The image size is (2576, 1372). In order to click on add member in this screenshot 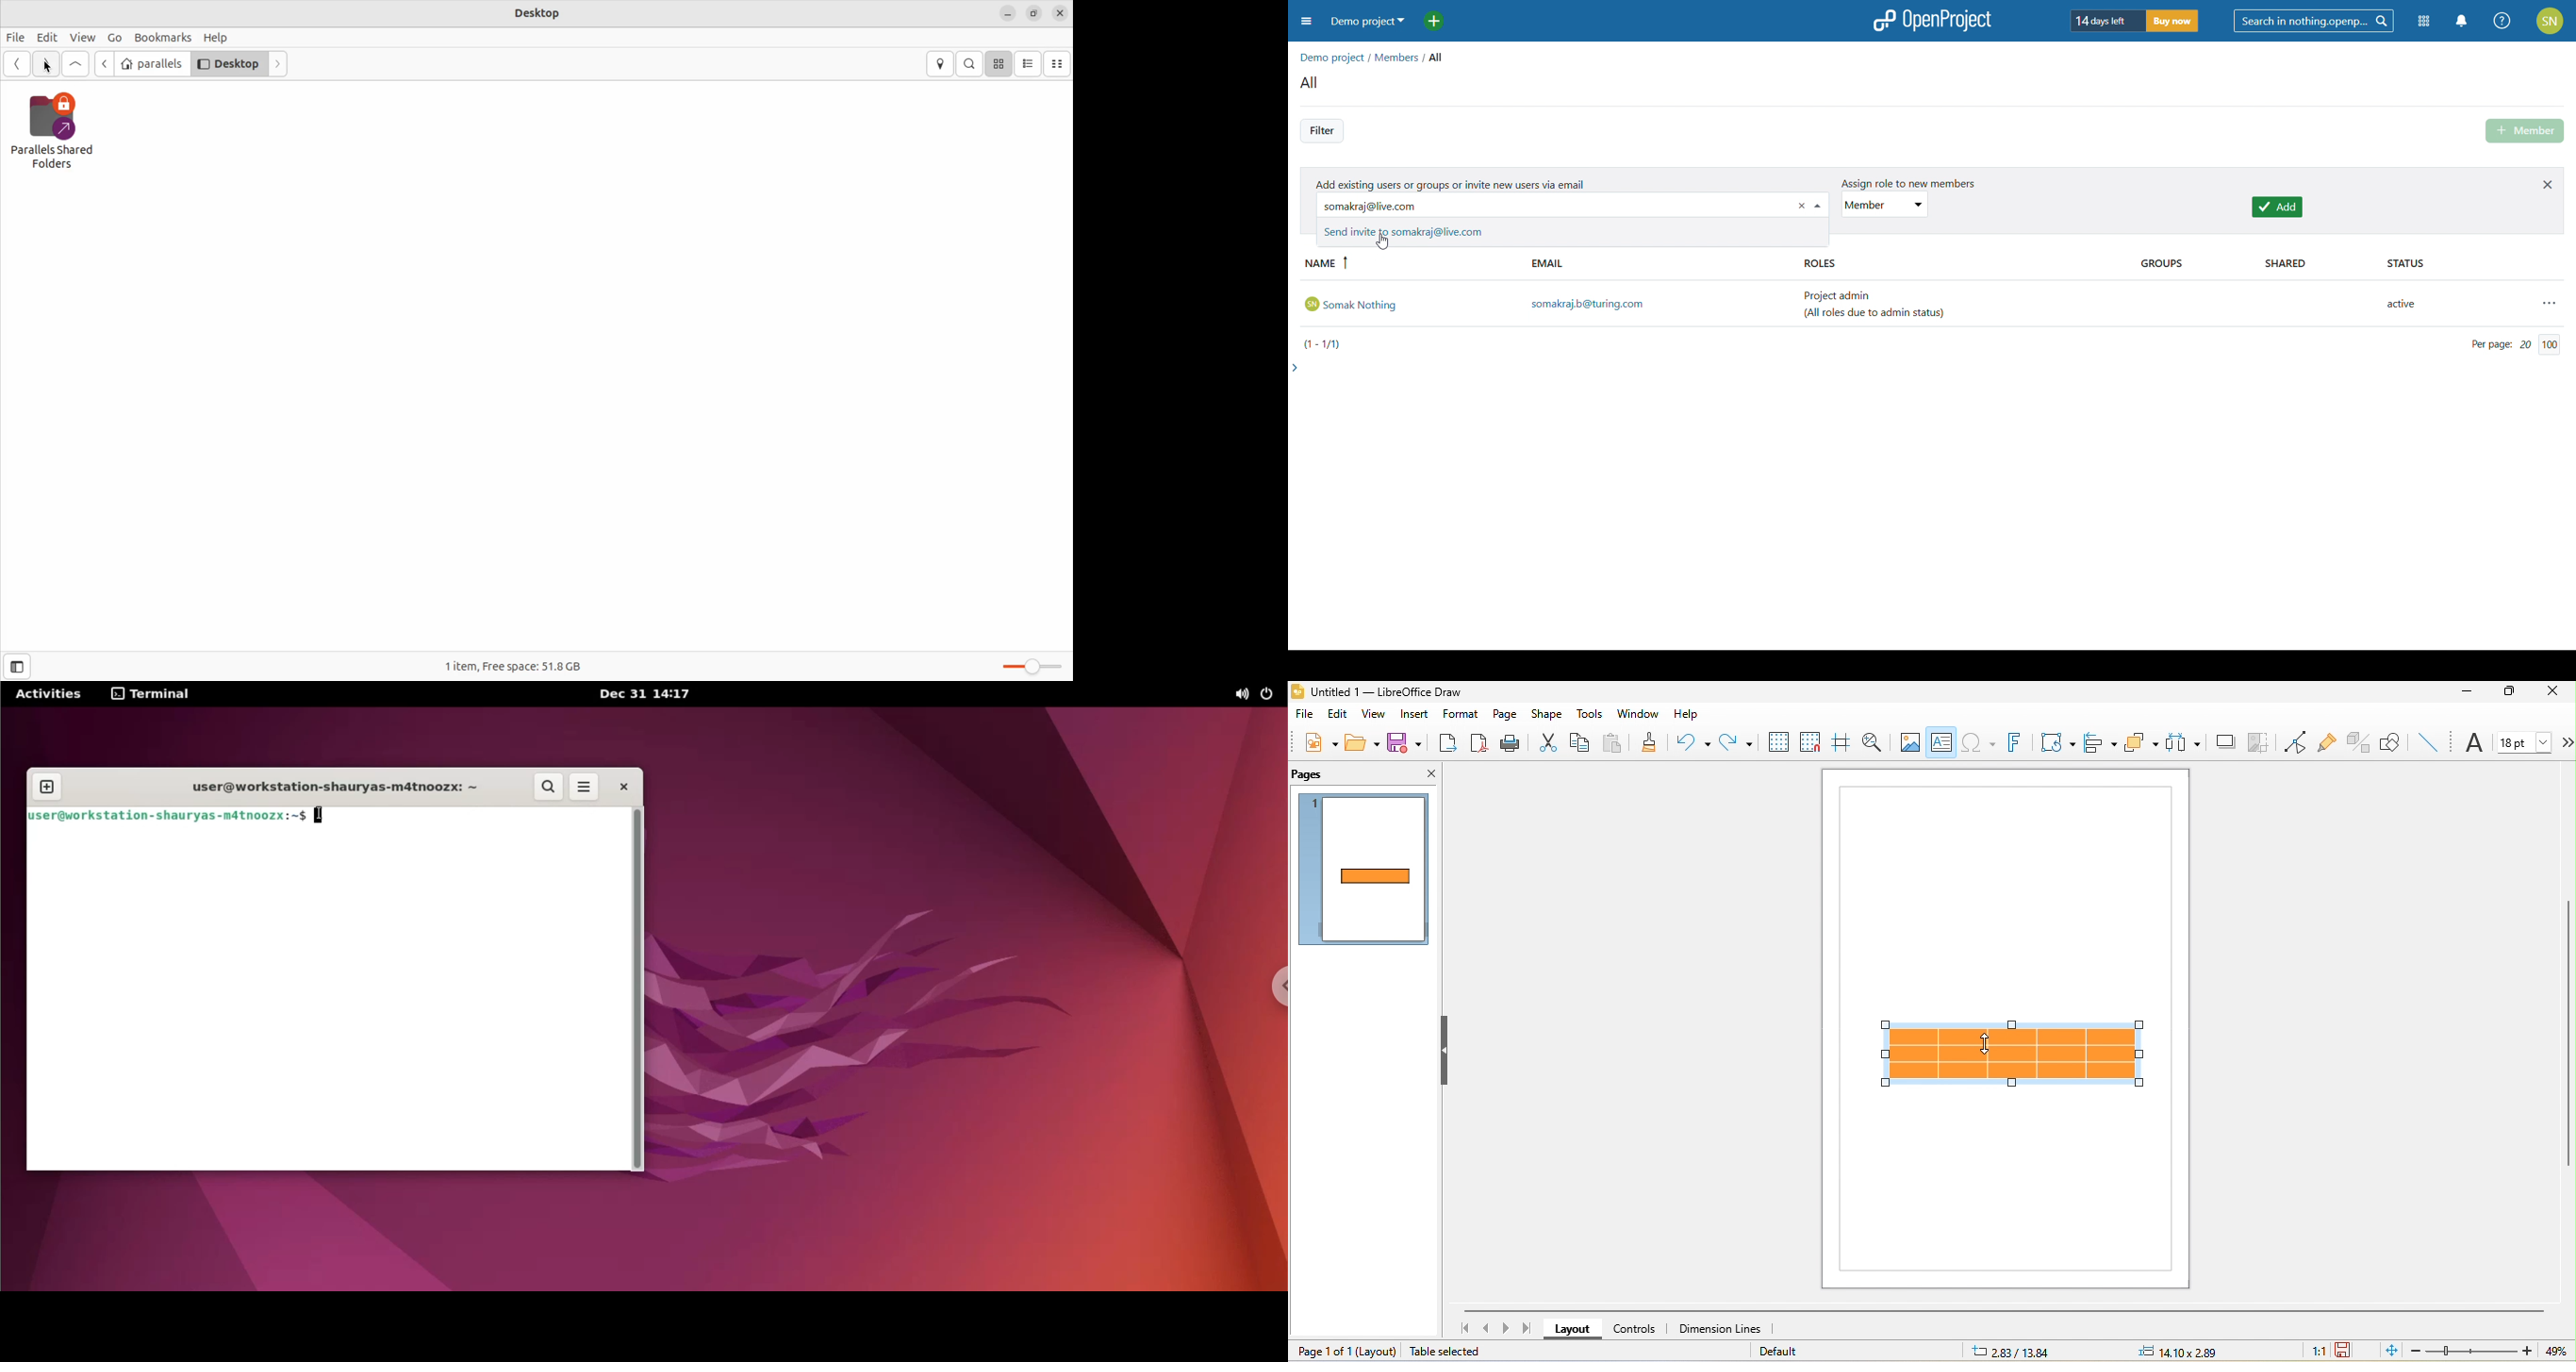, I will do `click(2526, 131)`.